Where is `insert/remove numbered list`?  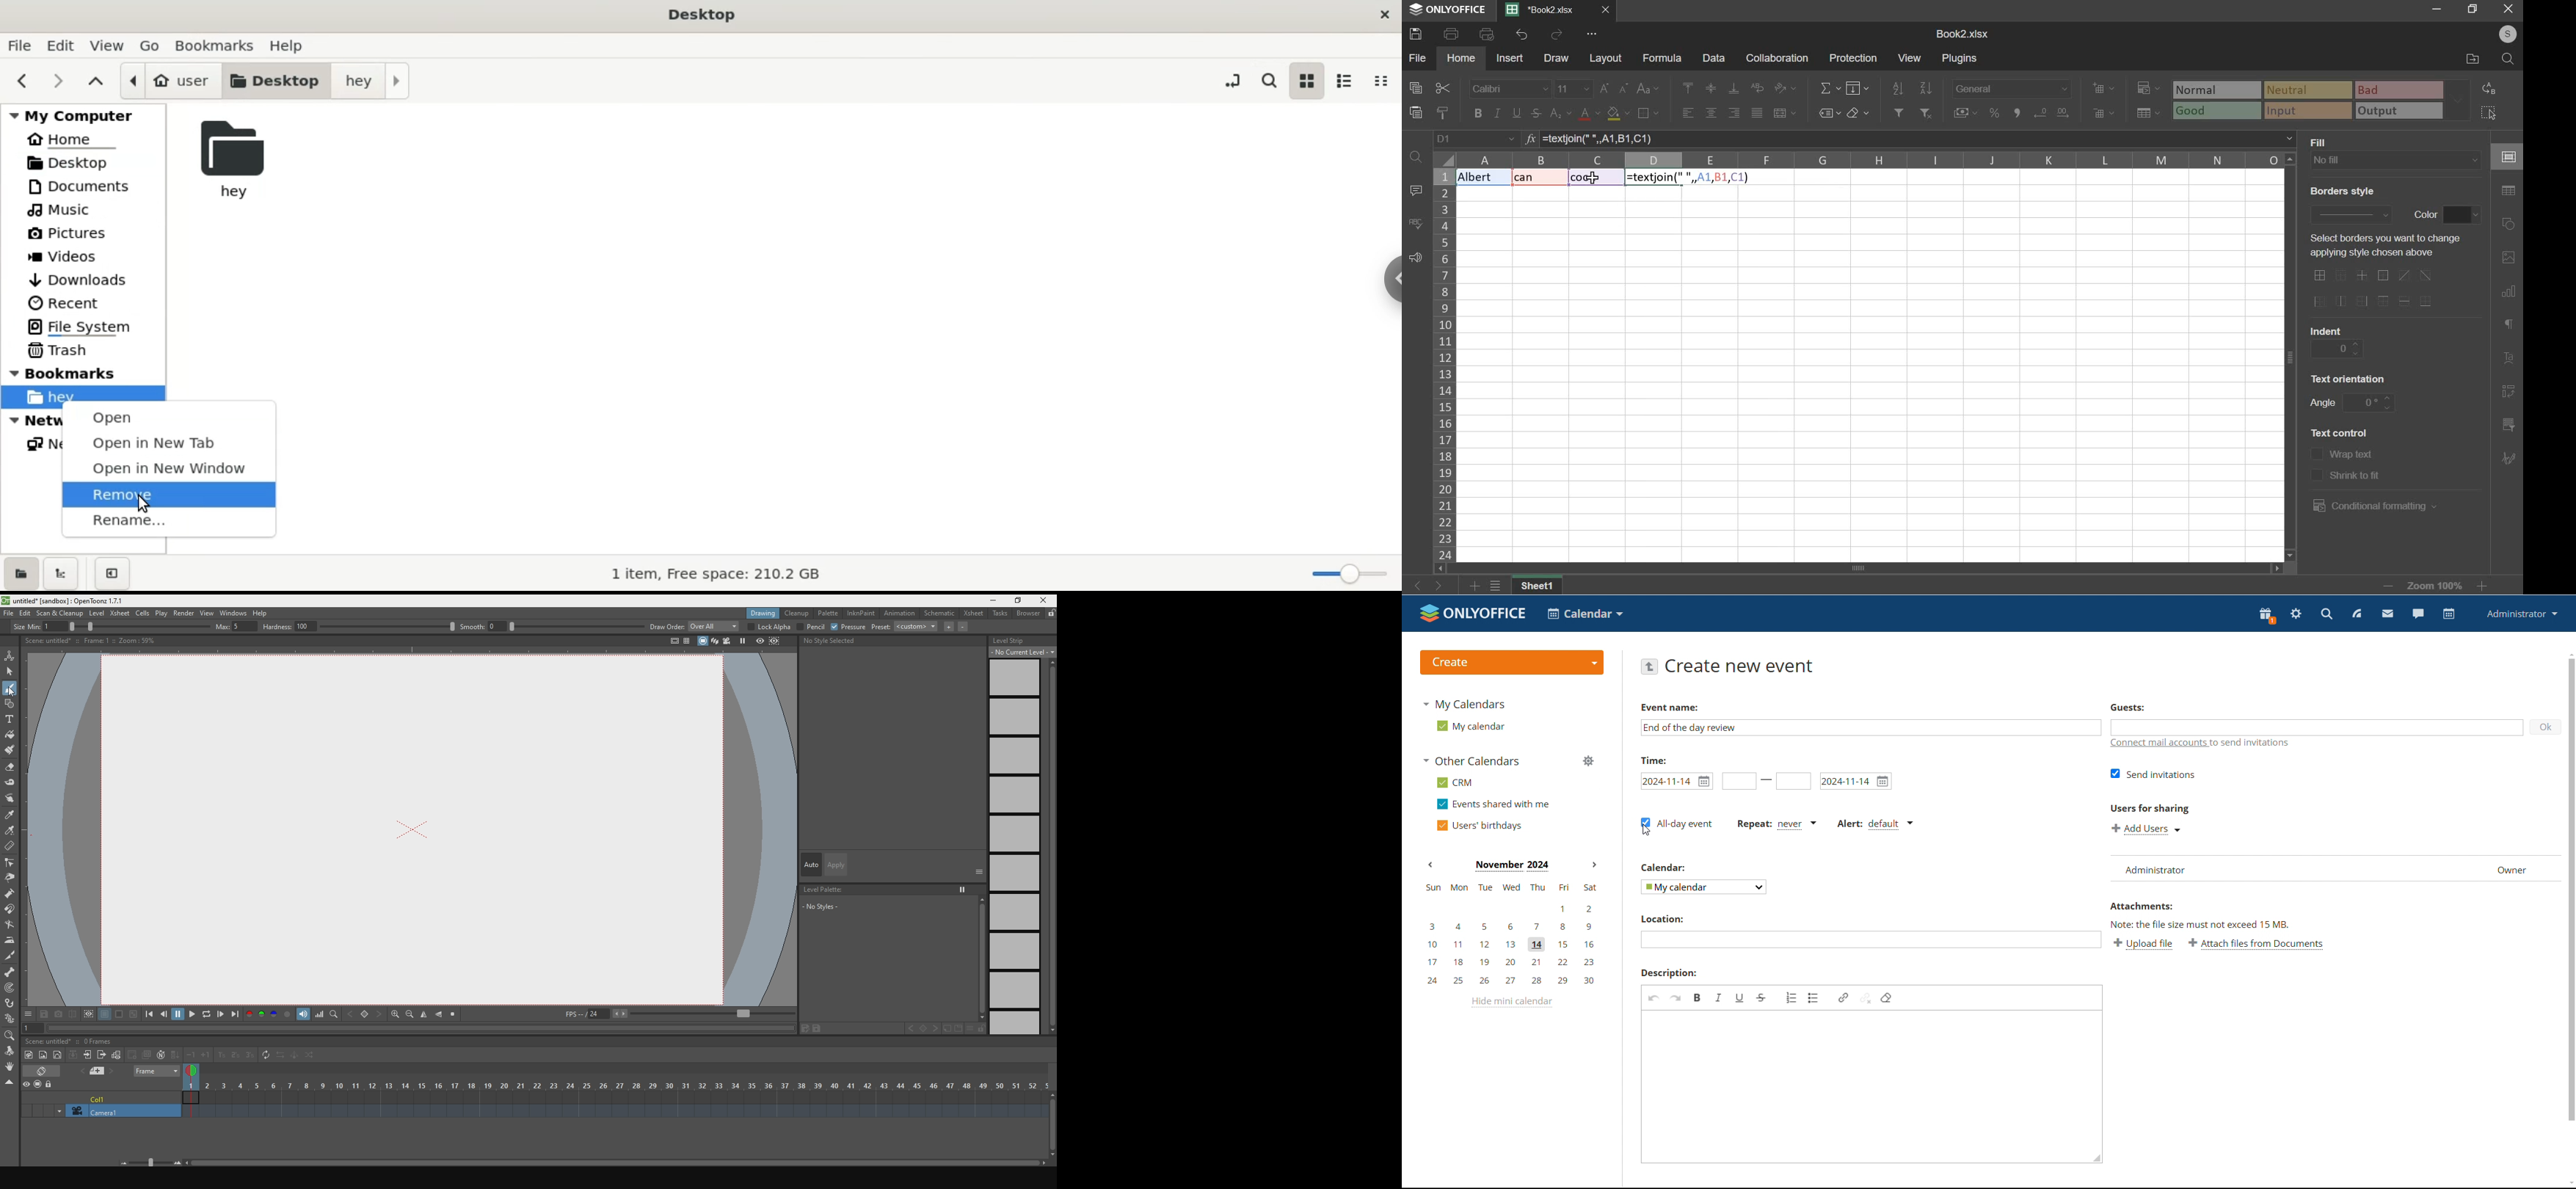 insert/remove numbered list is located at coordinates (1792, 998).